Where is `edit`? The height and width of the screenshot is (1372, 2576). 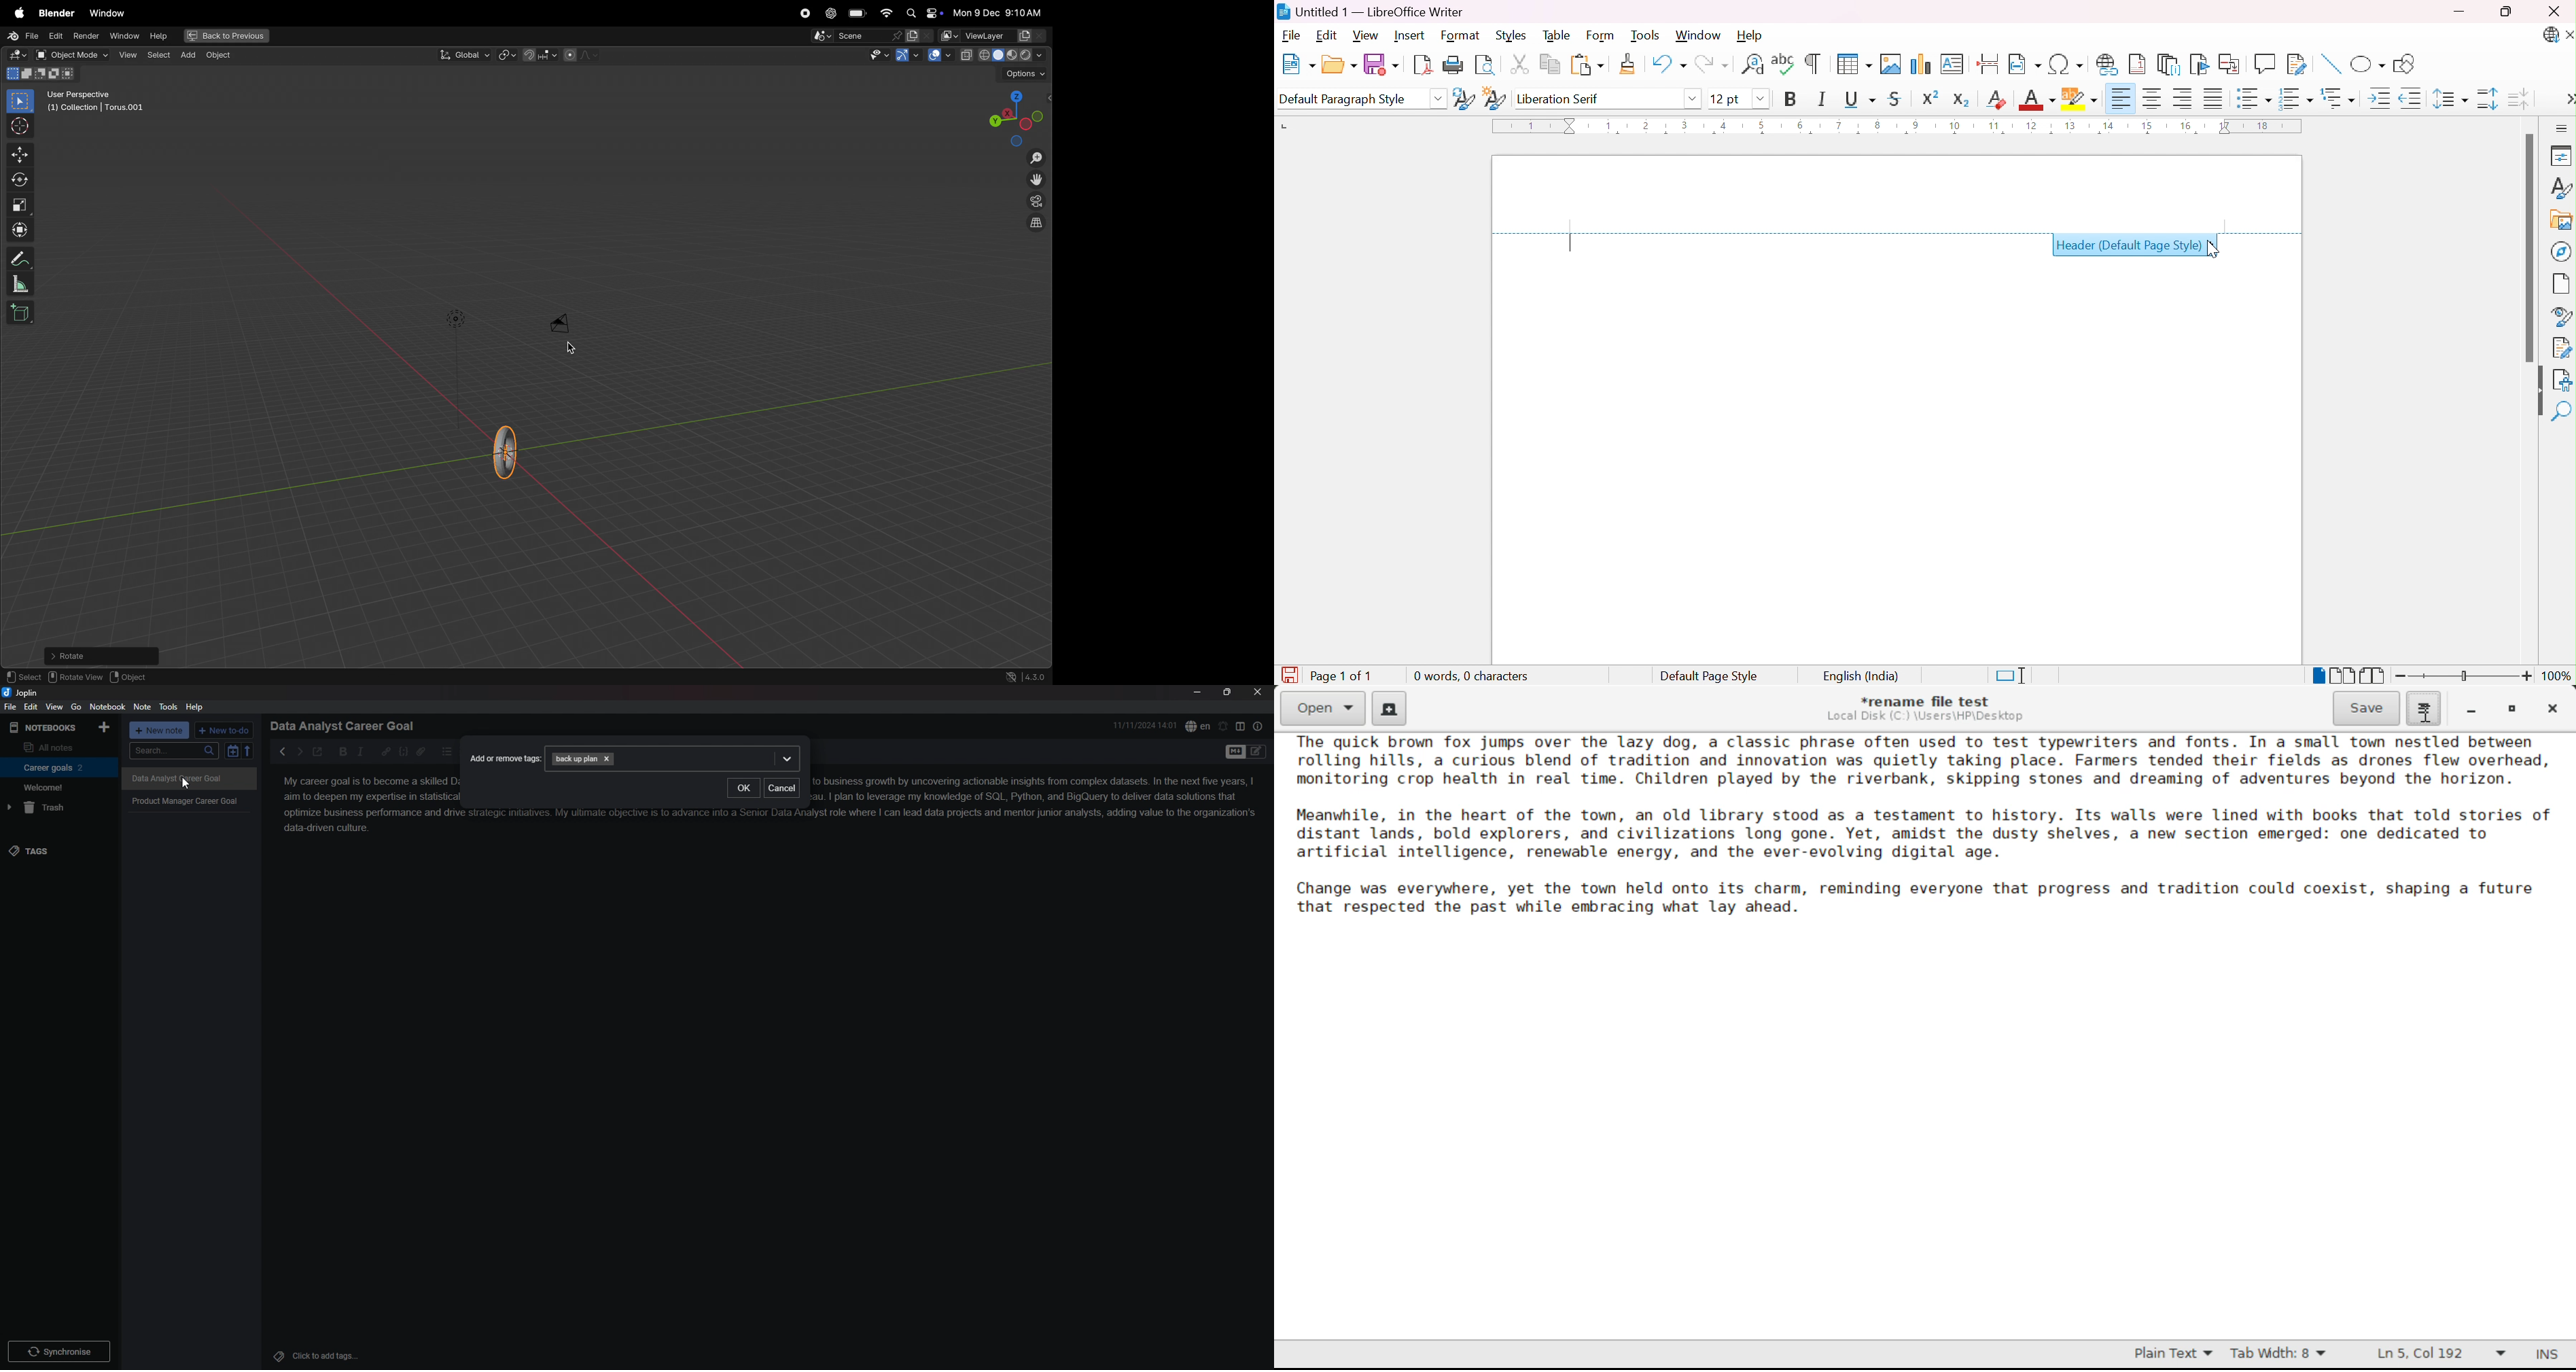 edit is located at coordinates (32, 706).